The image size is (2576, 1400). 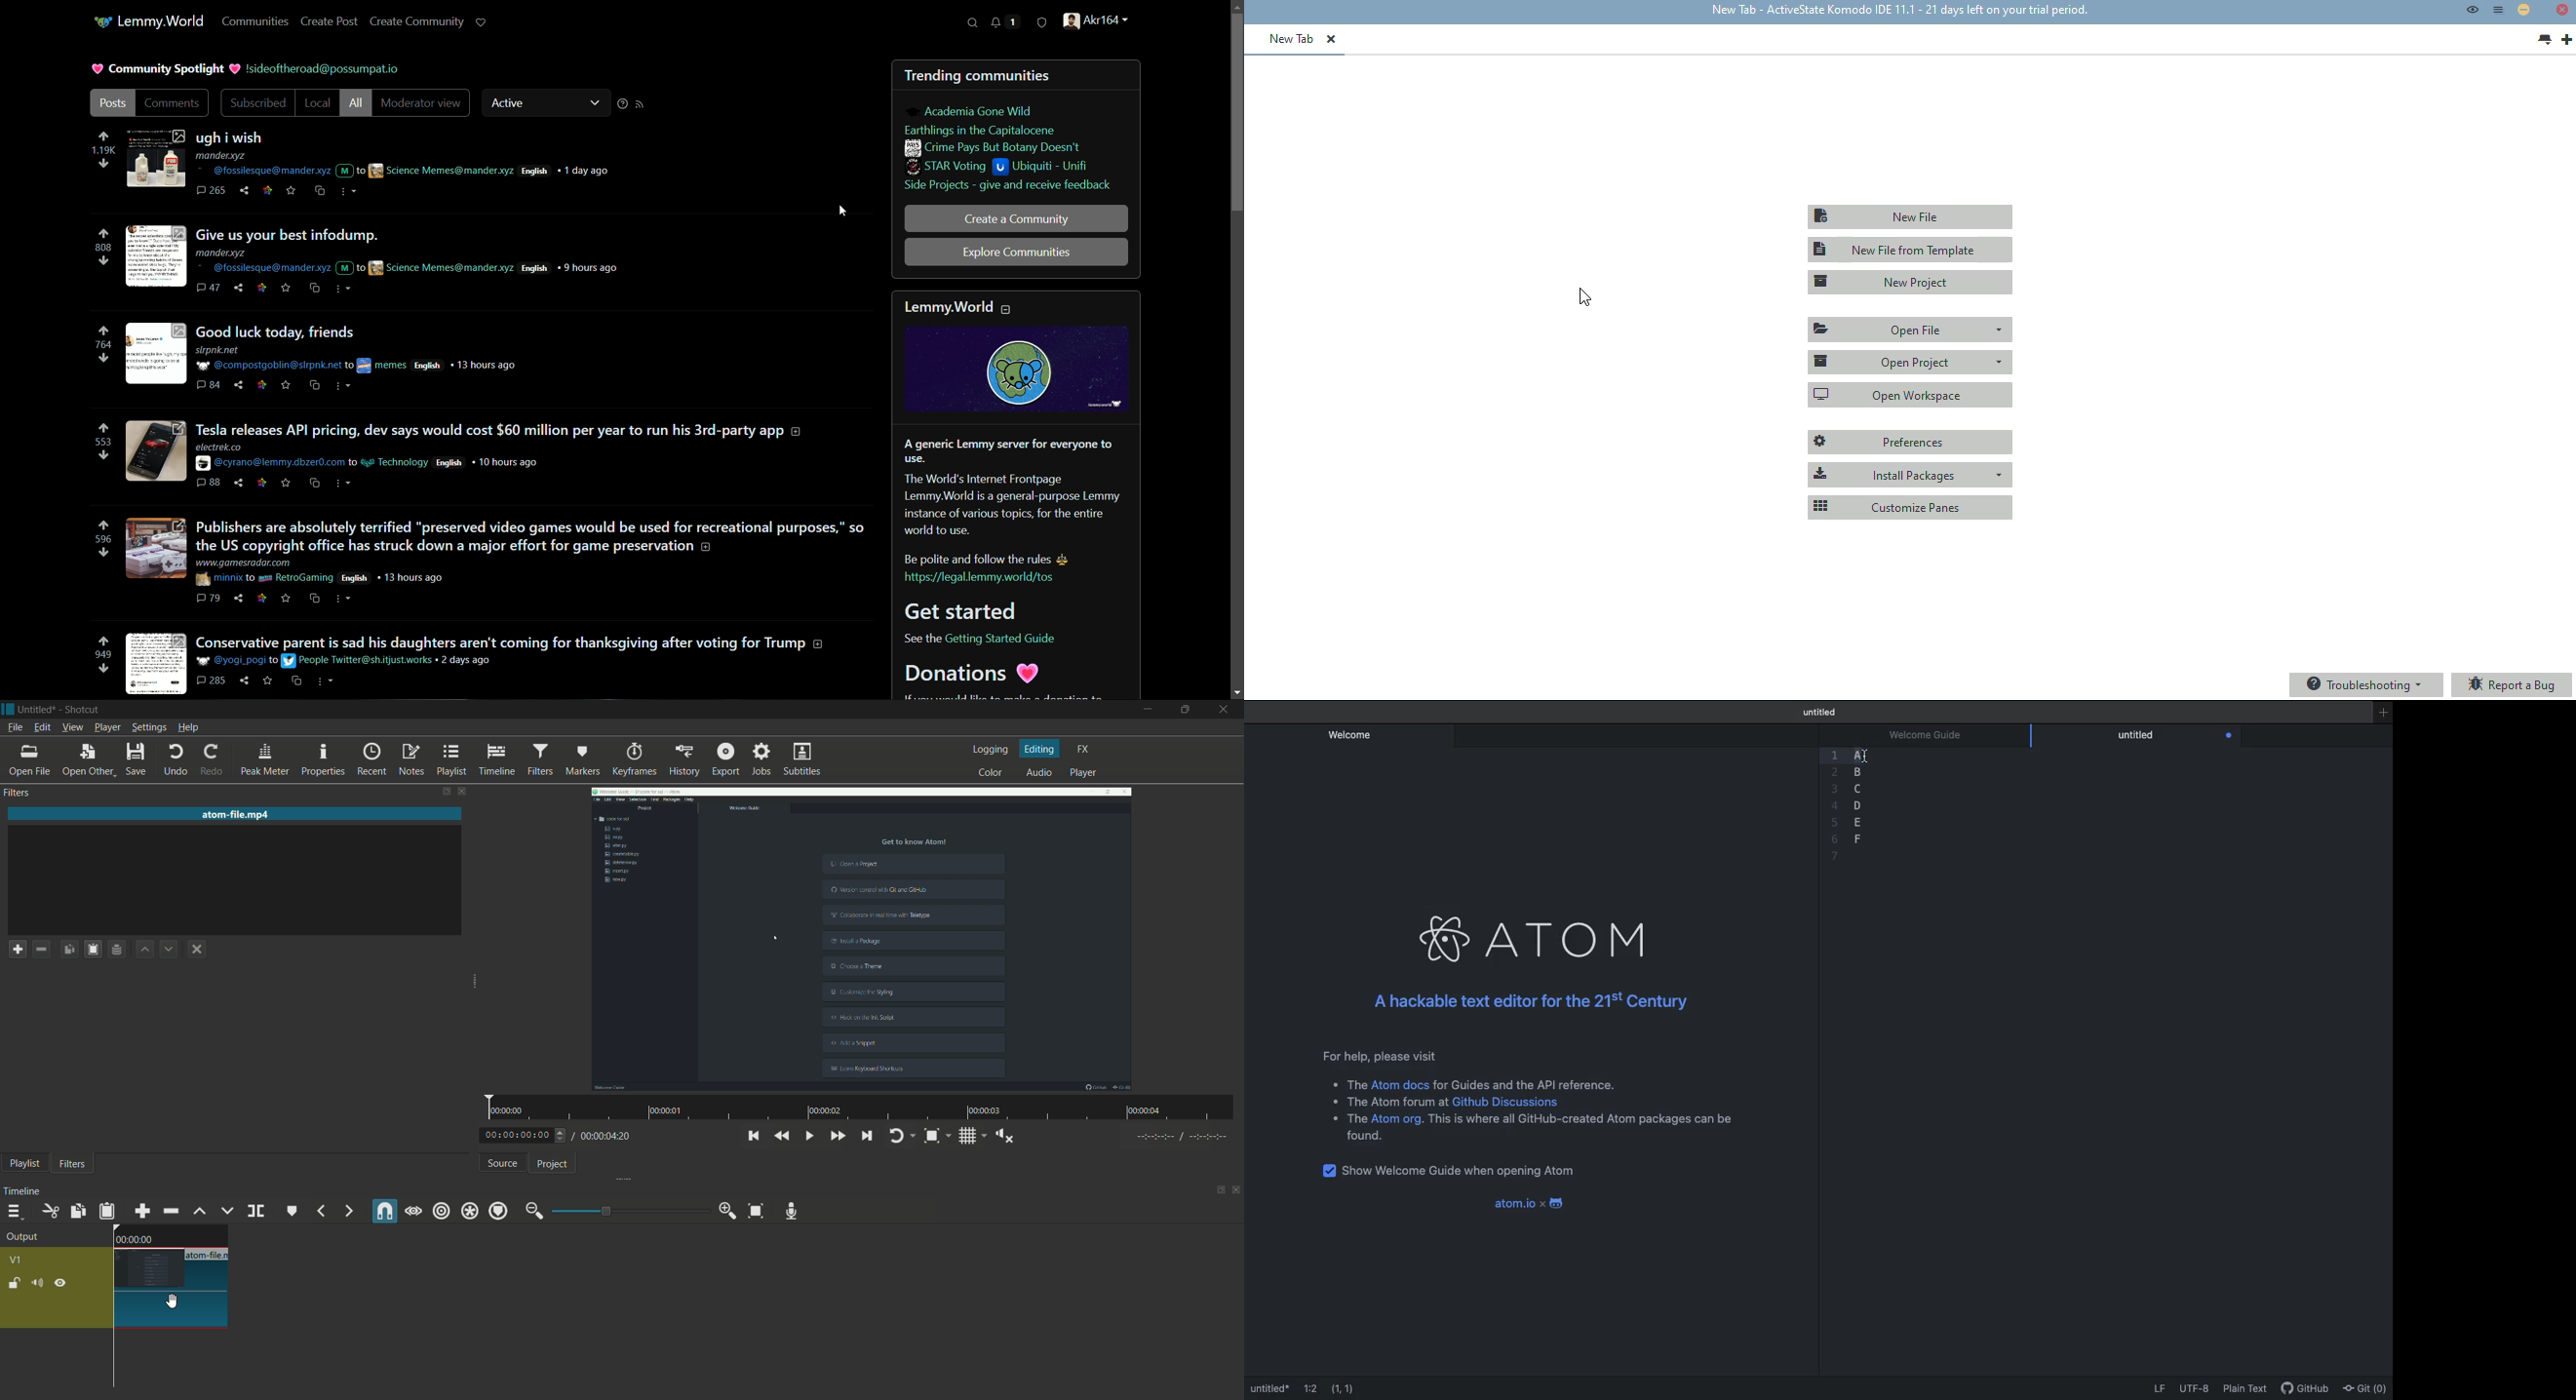 What do you see at coordinates (347, 1211) in the screenshot?
I see `next marker` at bounding box center [347, 1211].